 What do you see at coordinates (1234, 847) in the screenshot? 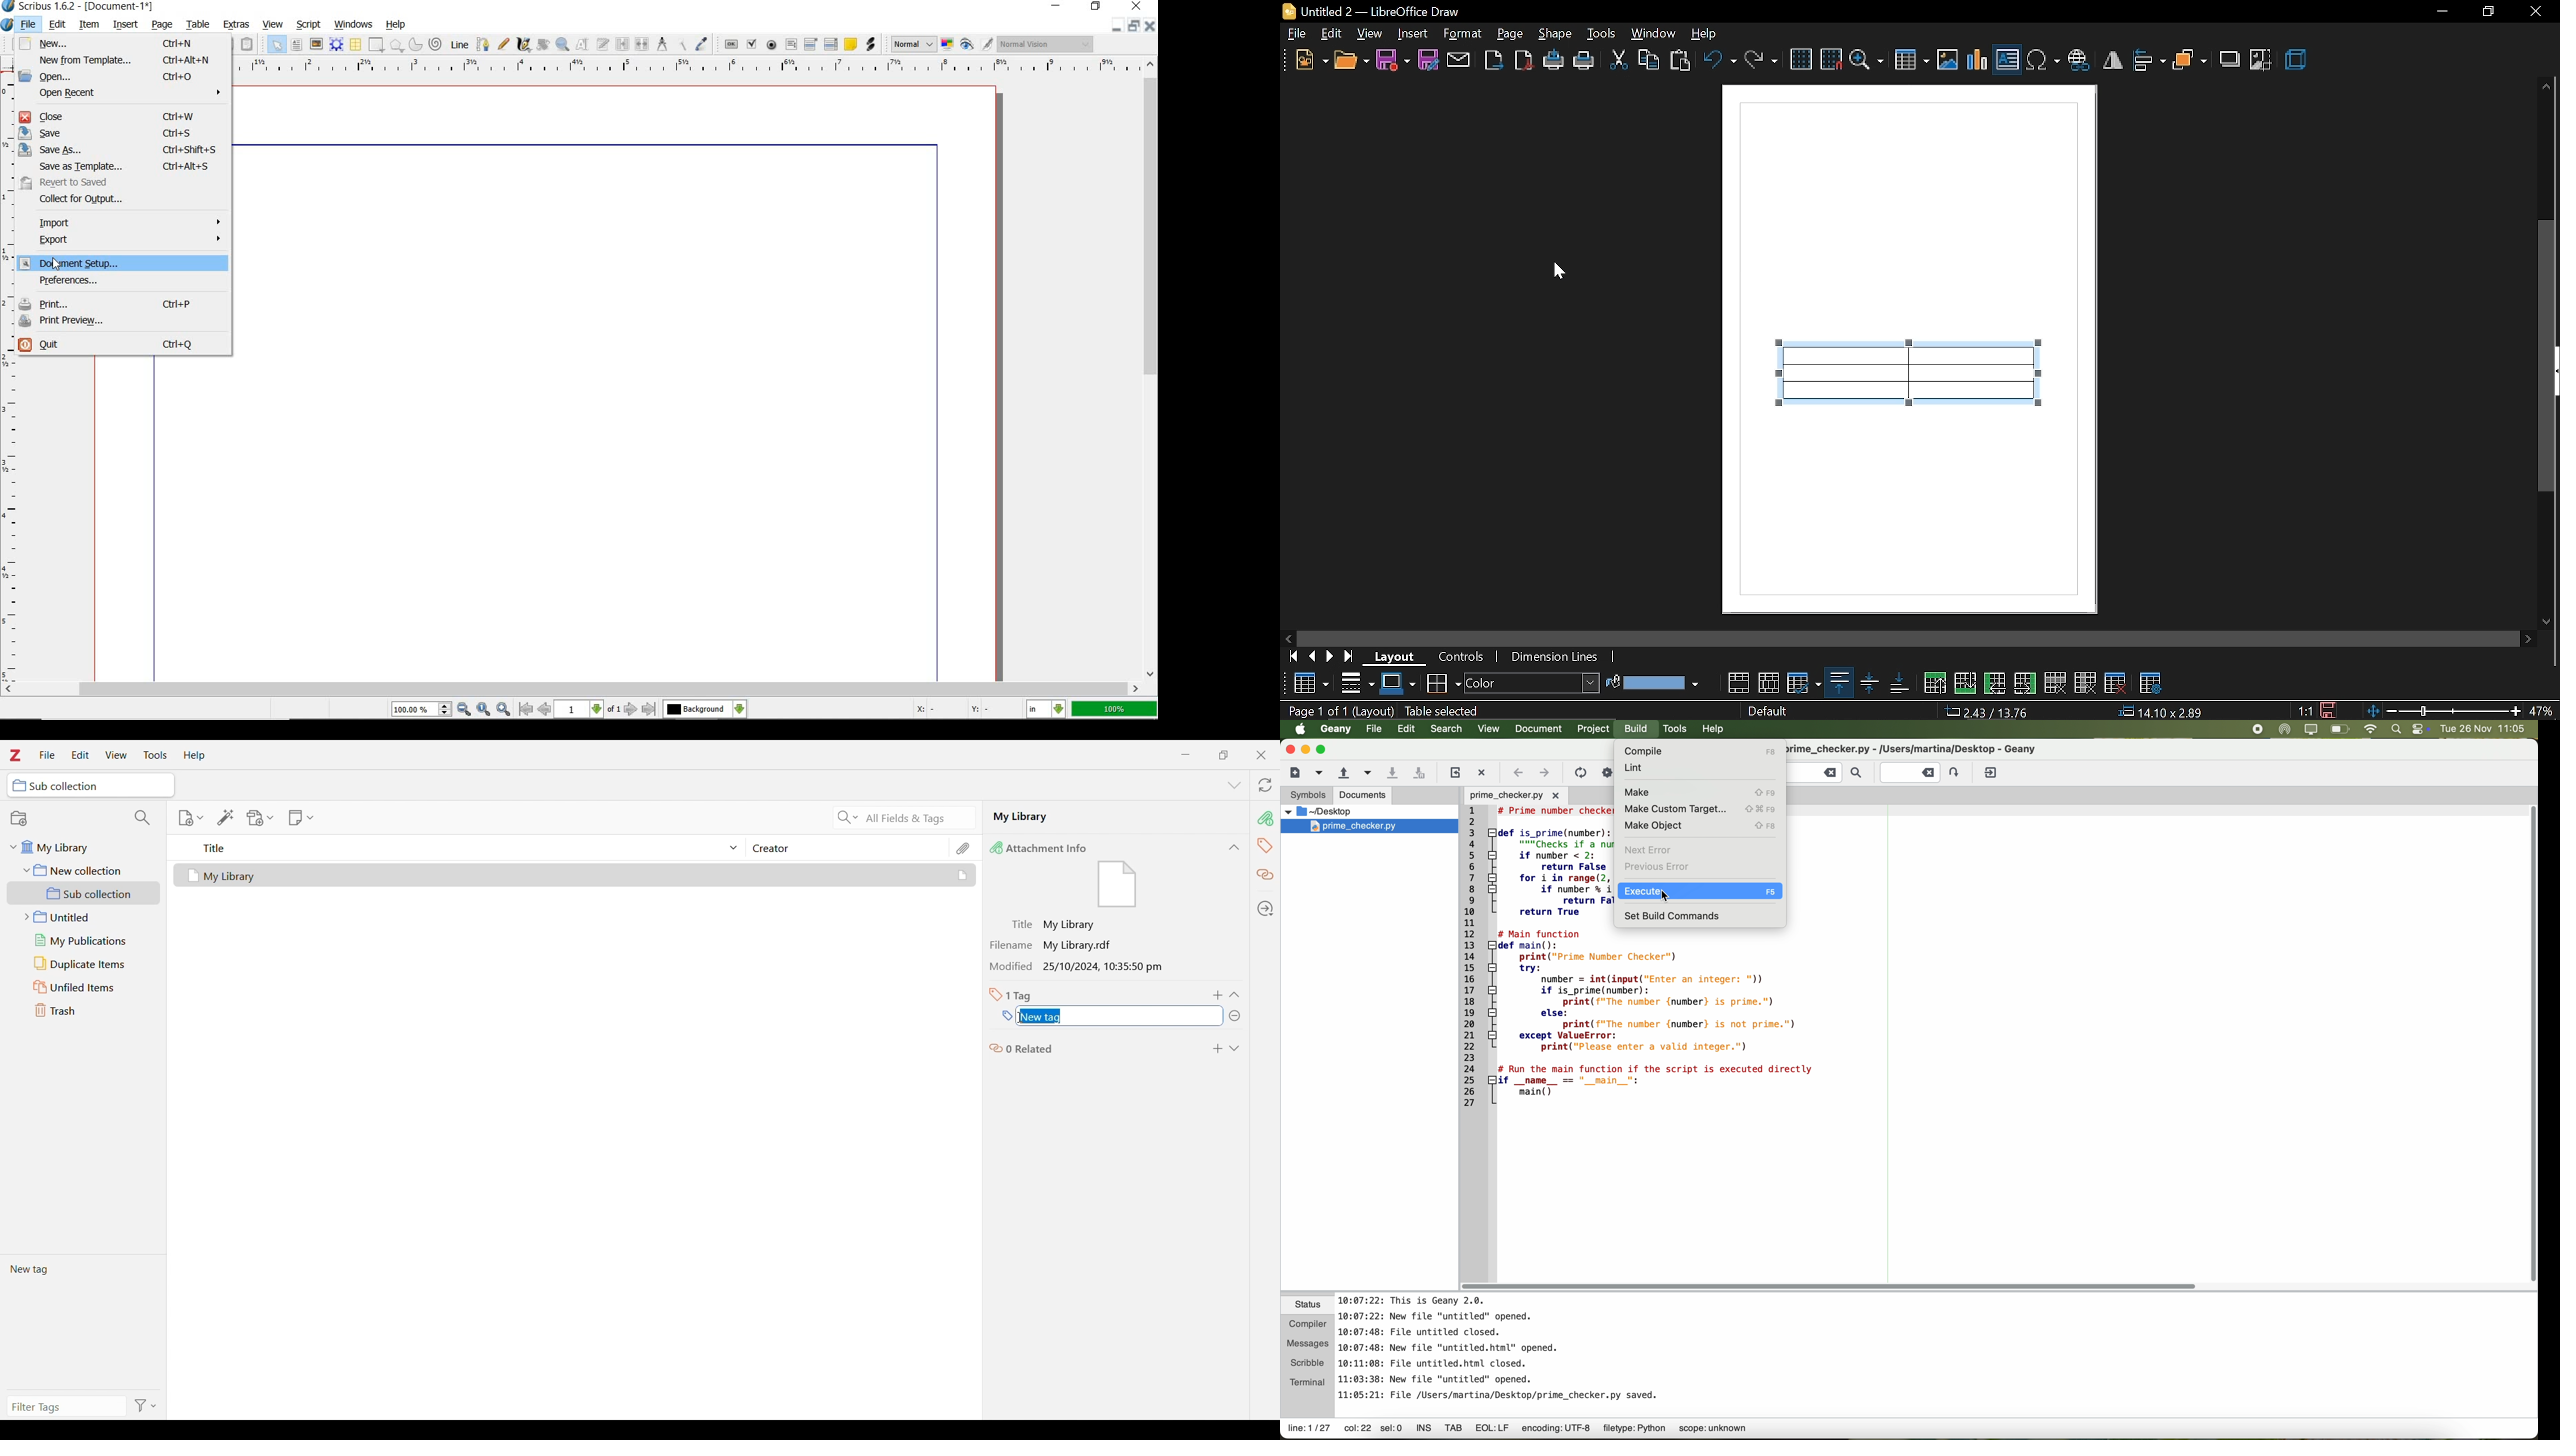
I see `Collapse` at bounding box center [1234, 847].